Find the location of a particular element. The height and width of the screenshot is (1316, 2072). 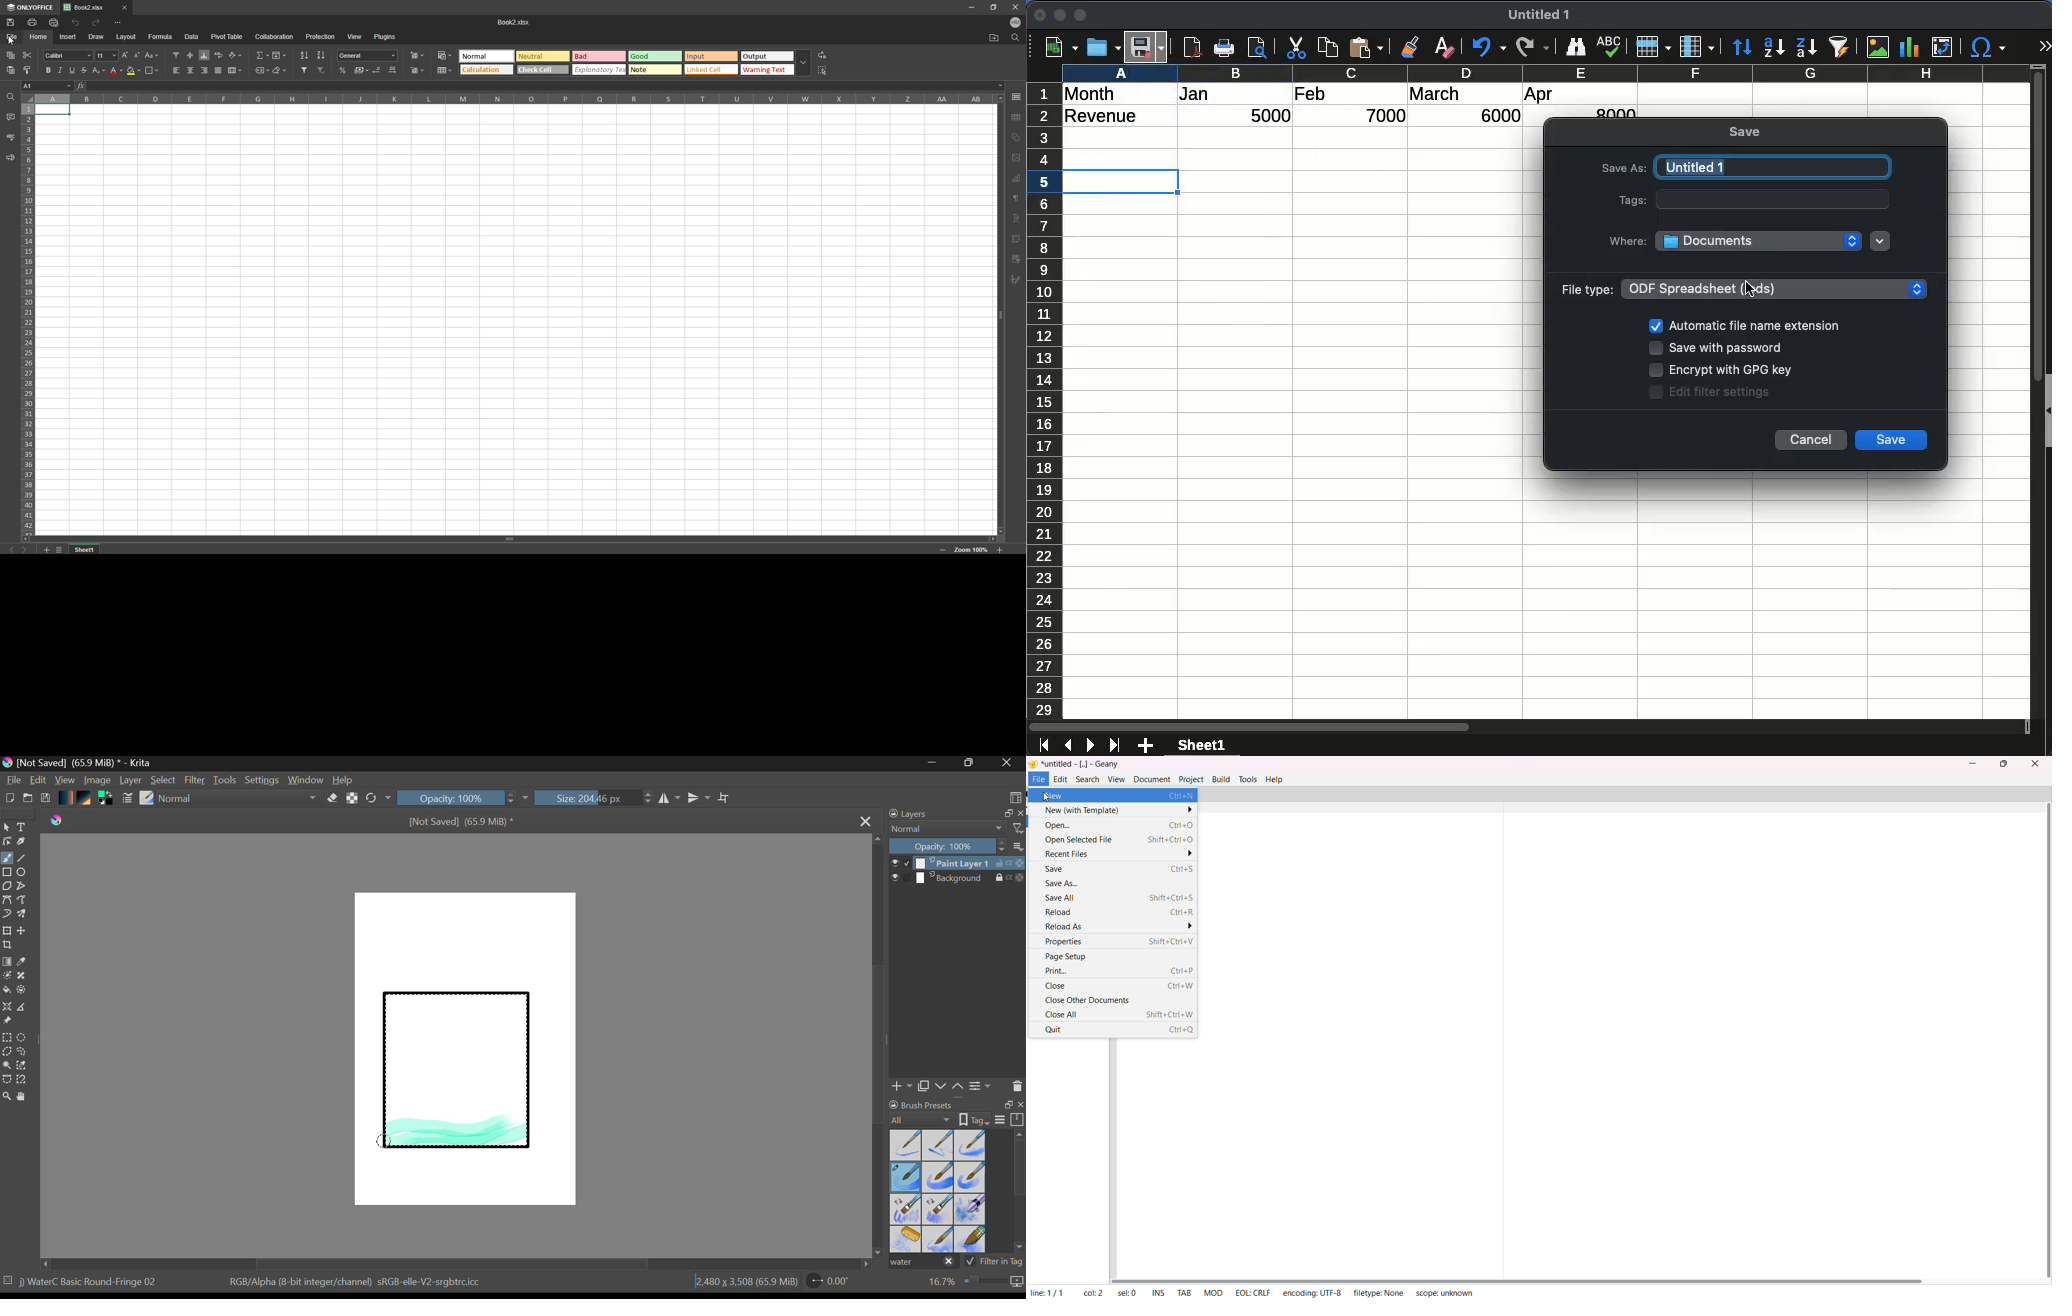

font type is located at coordinates (68, 56).